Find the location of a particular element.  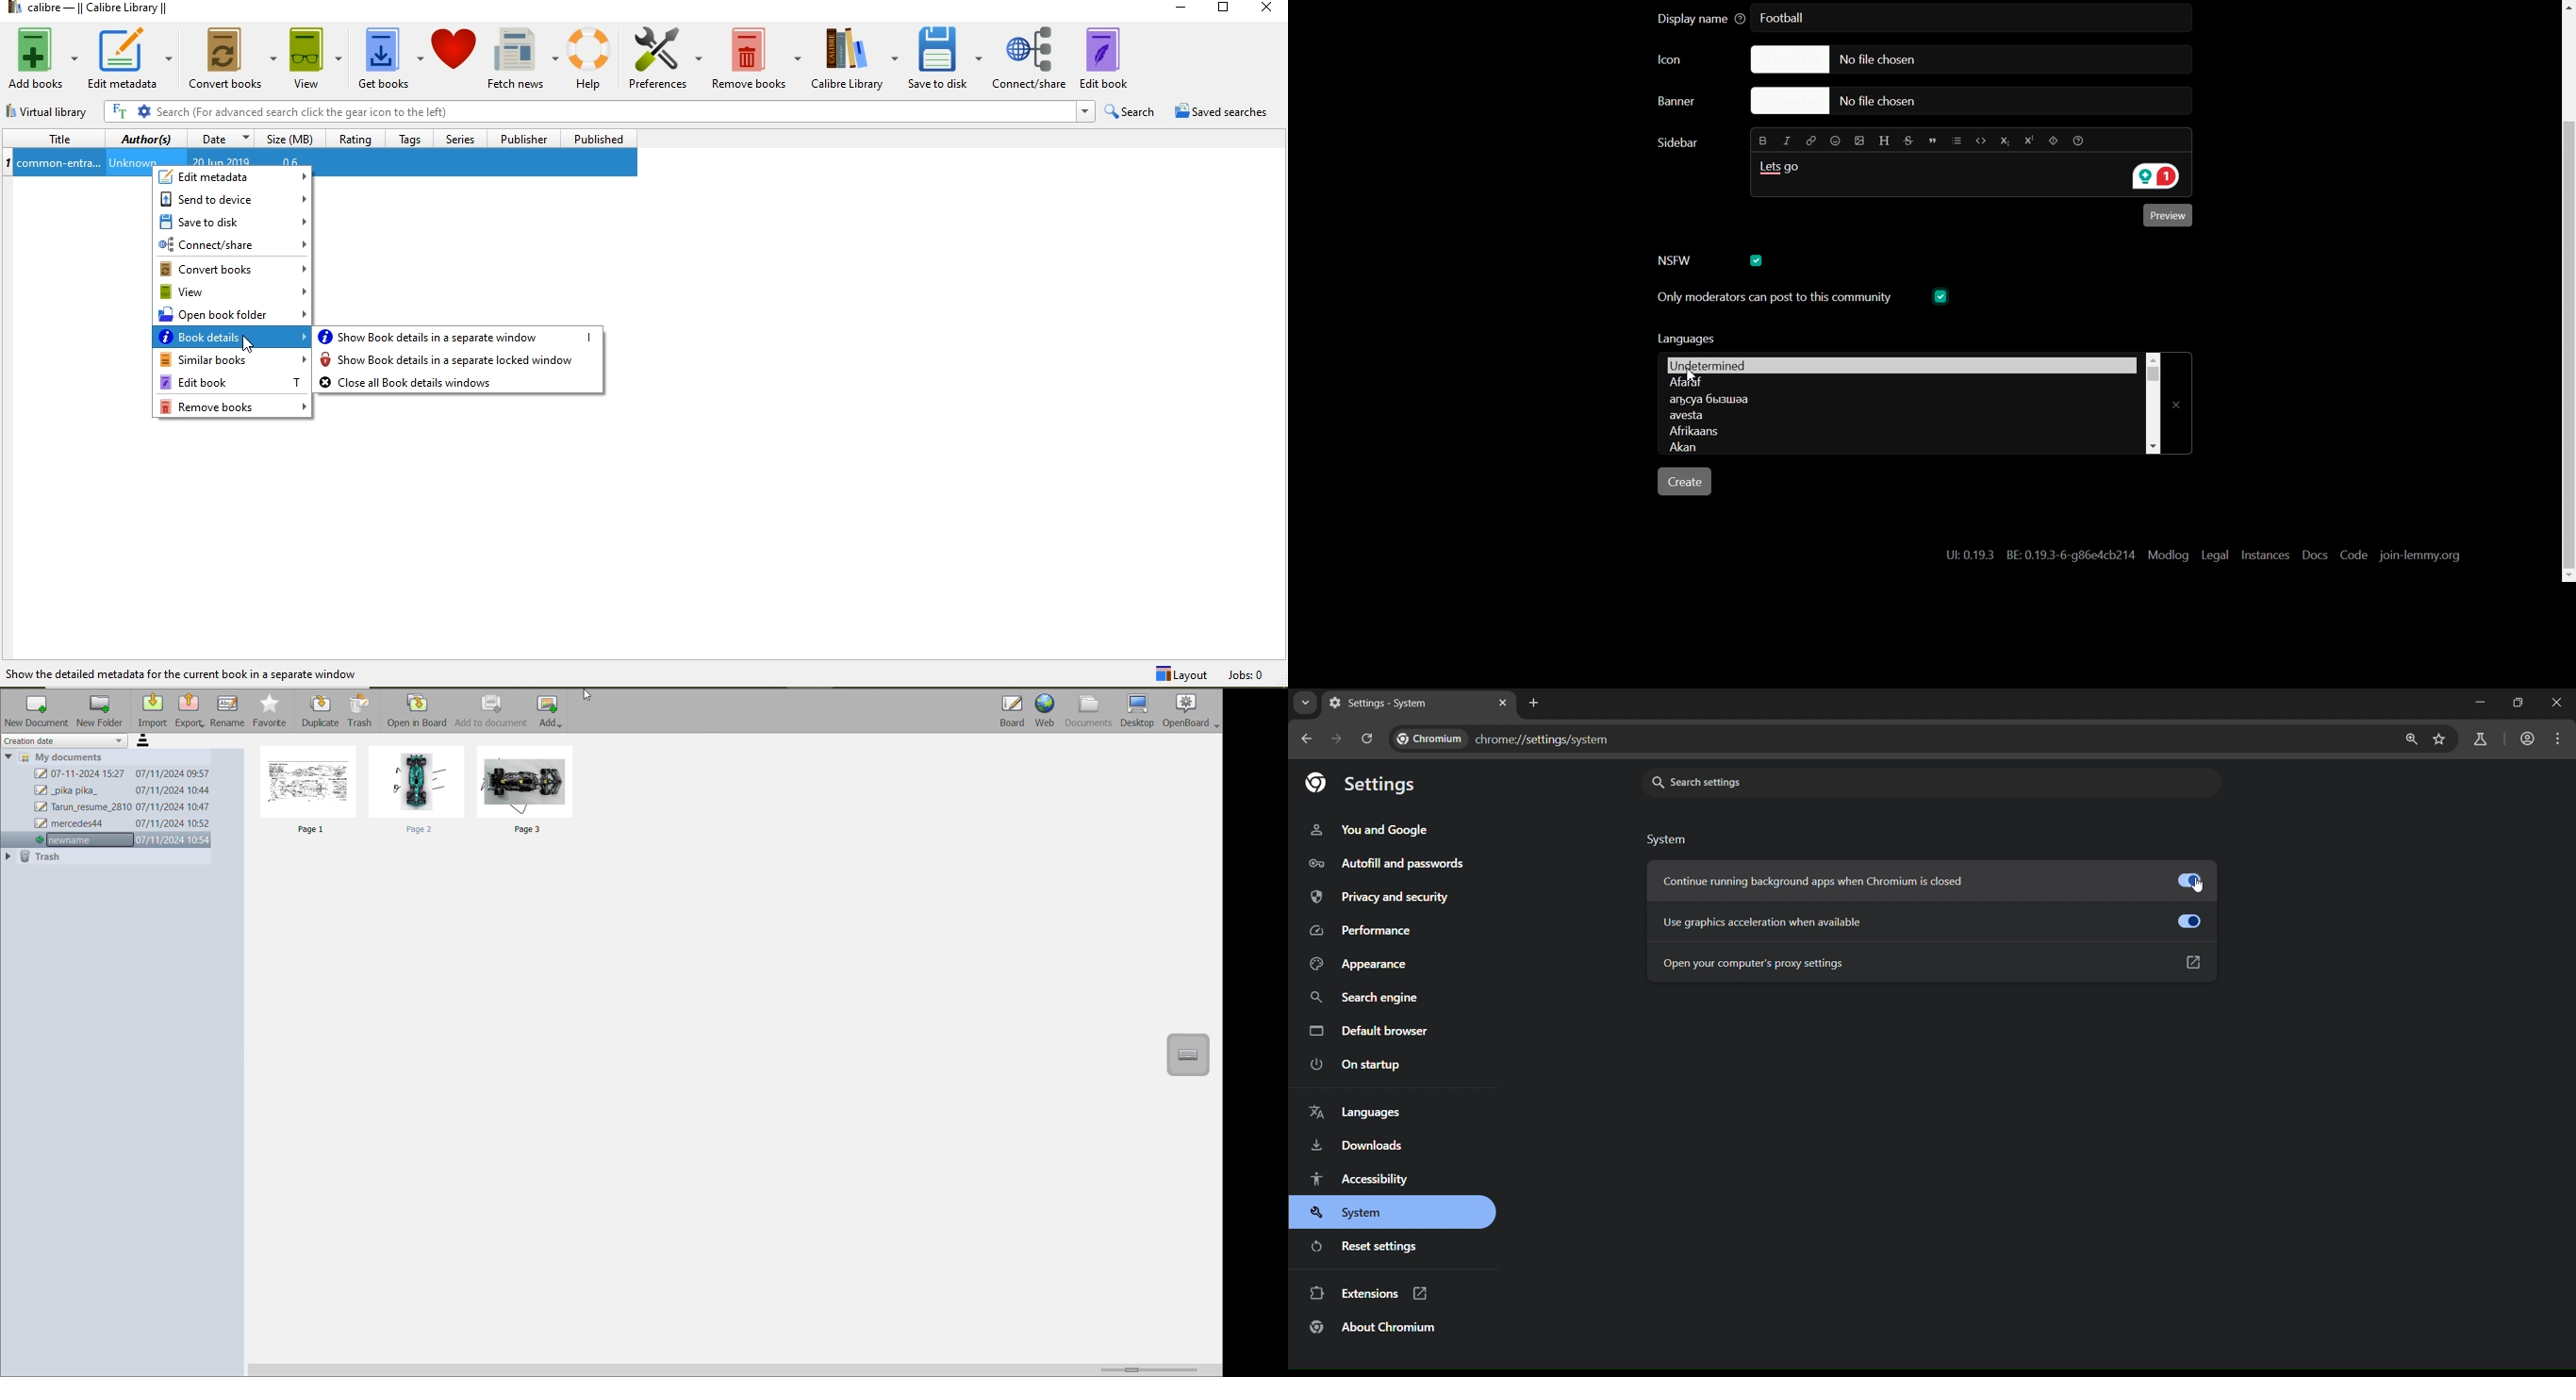

Italic is located at coordinates (1788, 140).